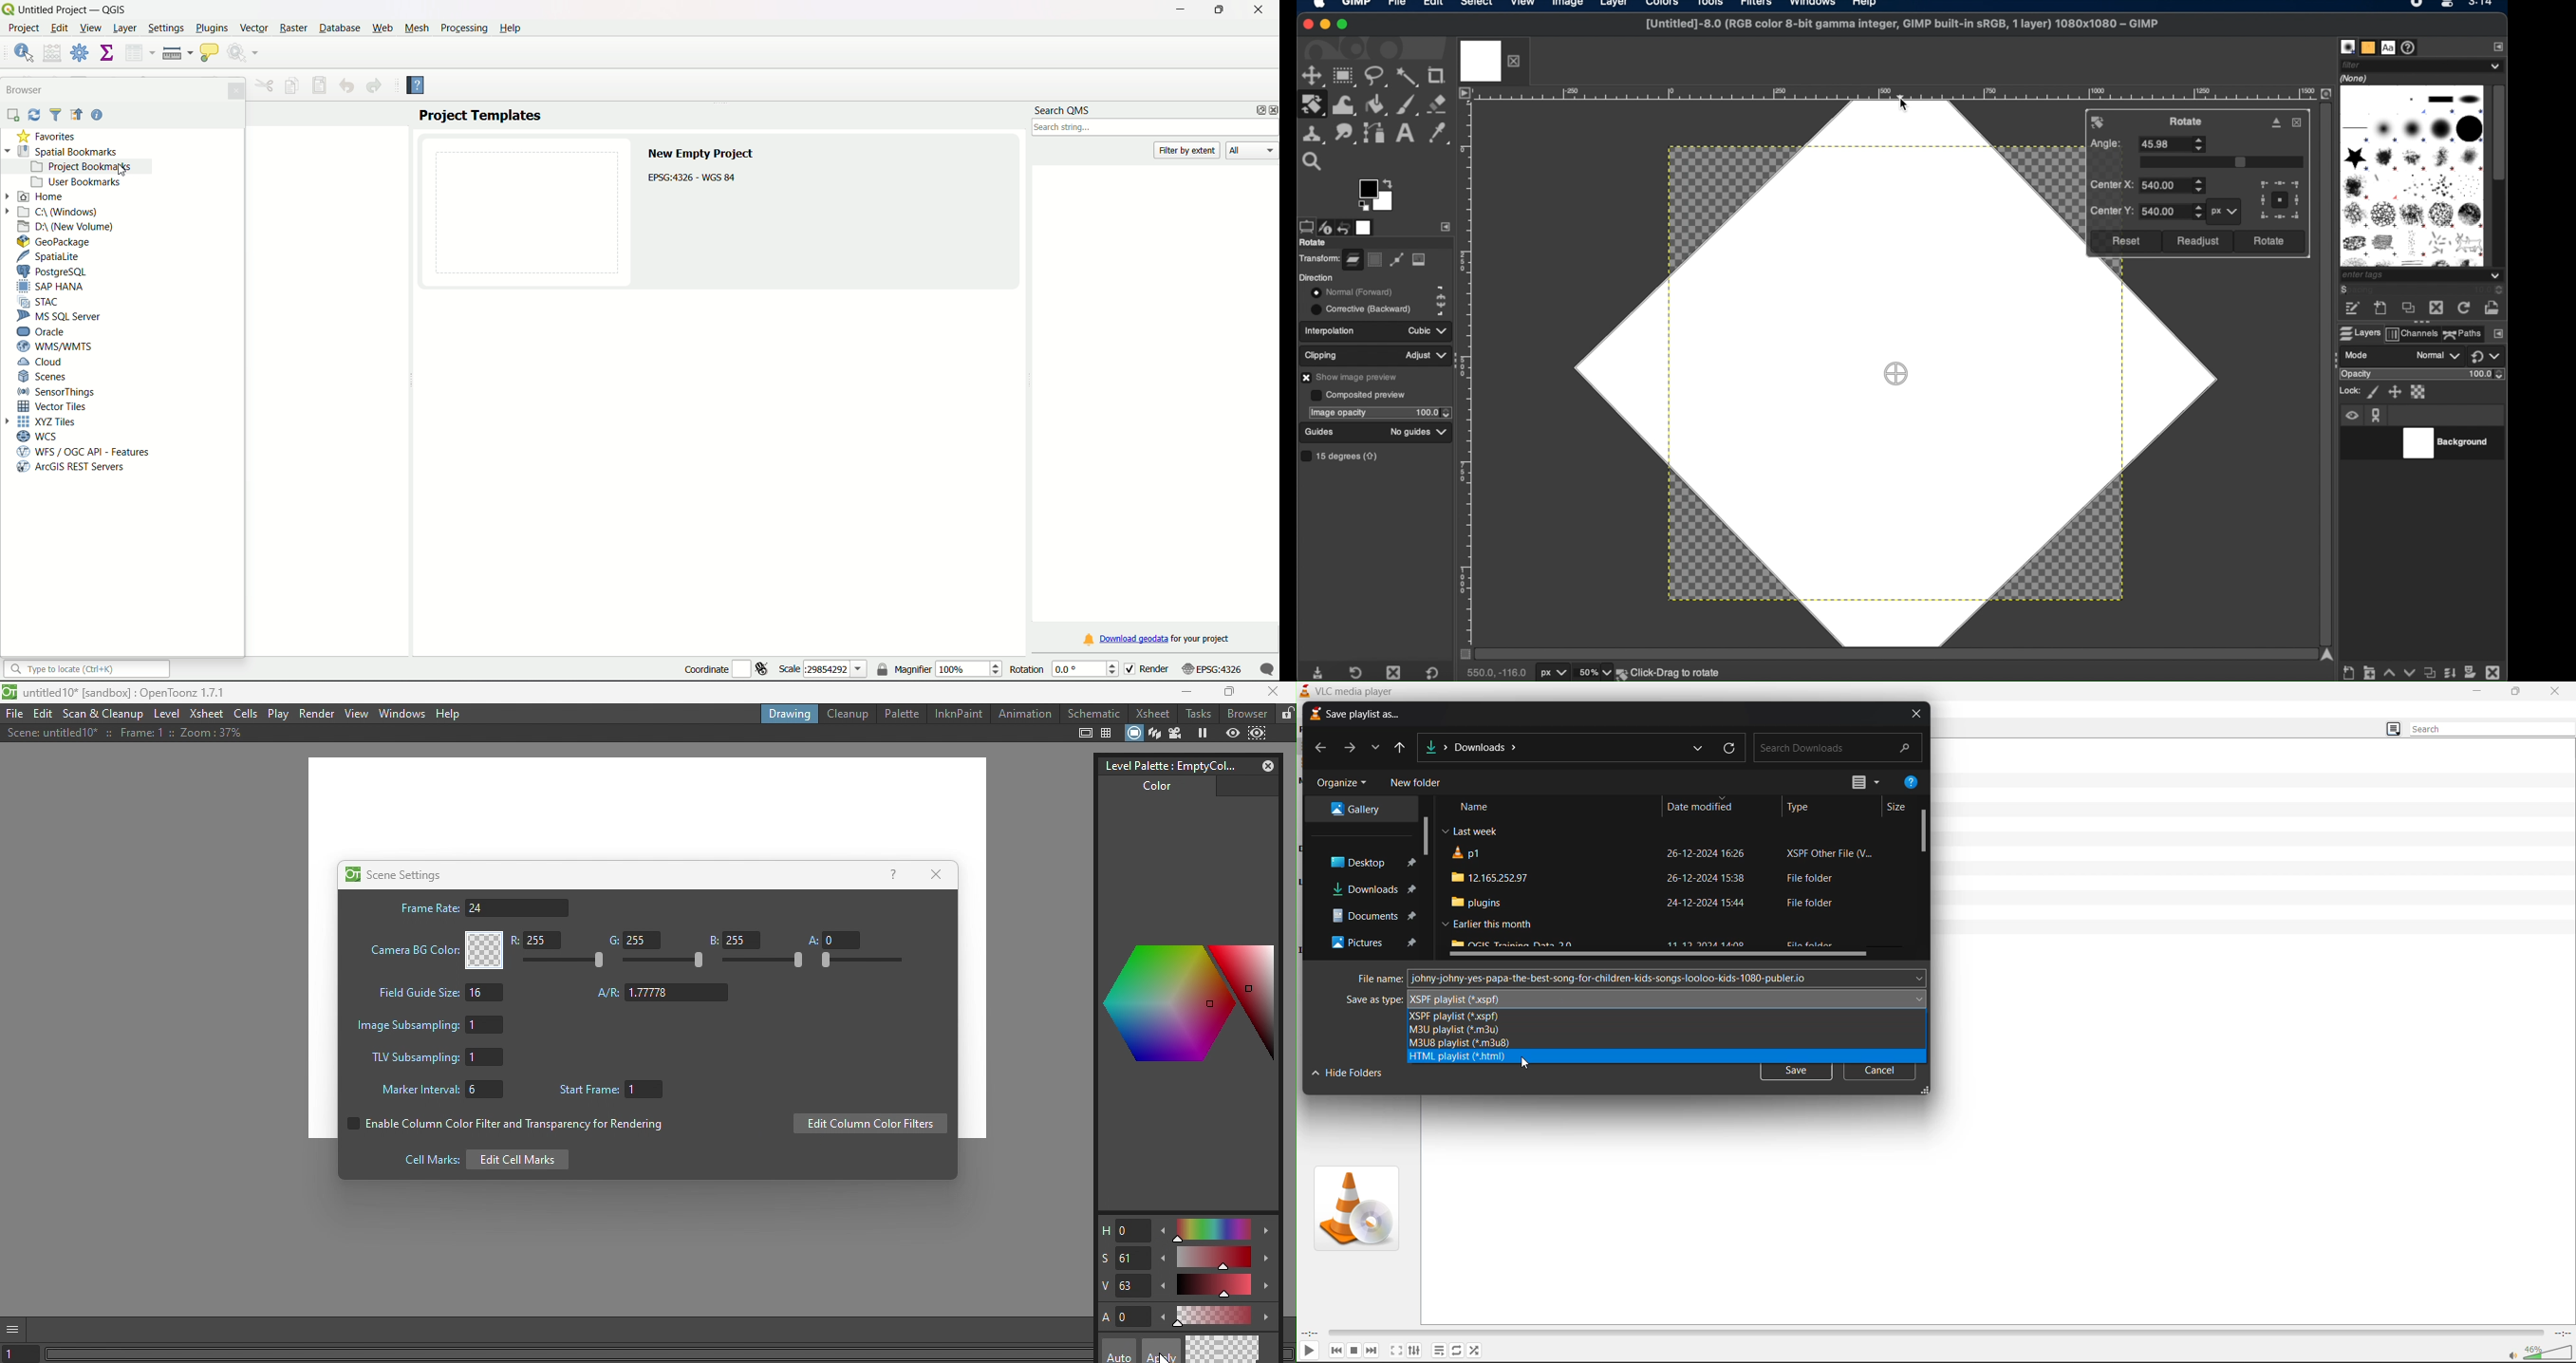 Image resolution: width=2576 pixels, height=1372 pixels. Describe the element at coordinates (1498, 673) in the screenshot. I see `cursor coordinates` at that location.